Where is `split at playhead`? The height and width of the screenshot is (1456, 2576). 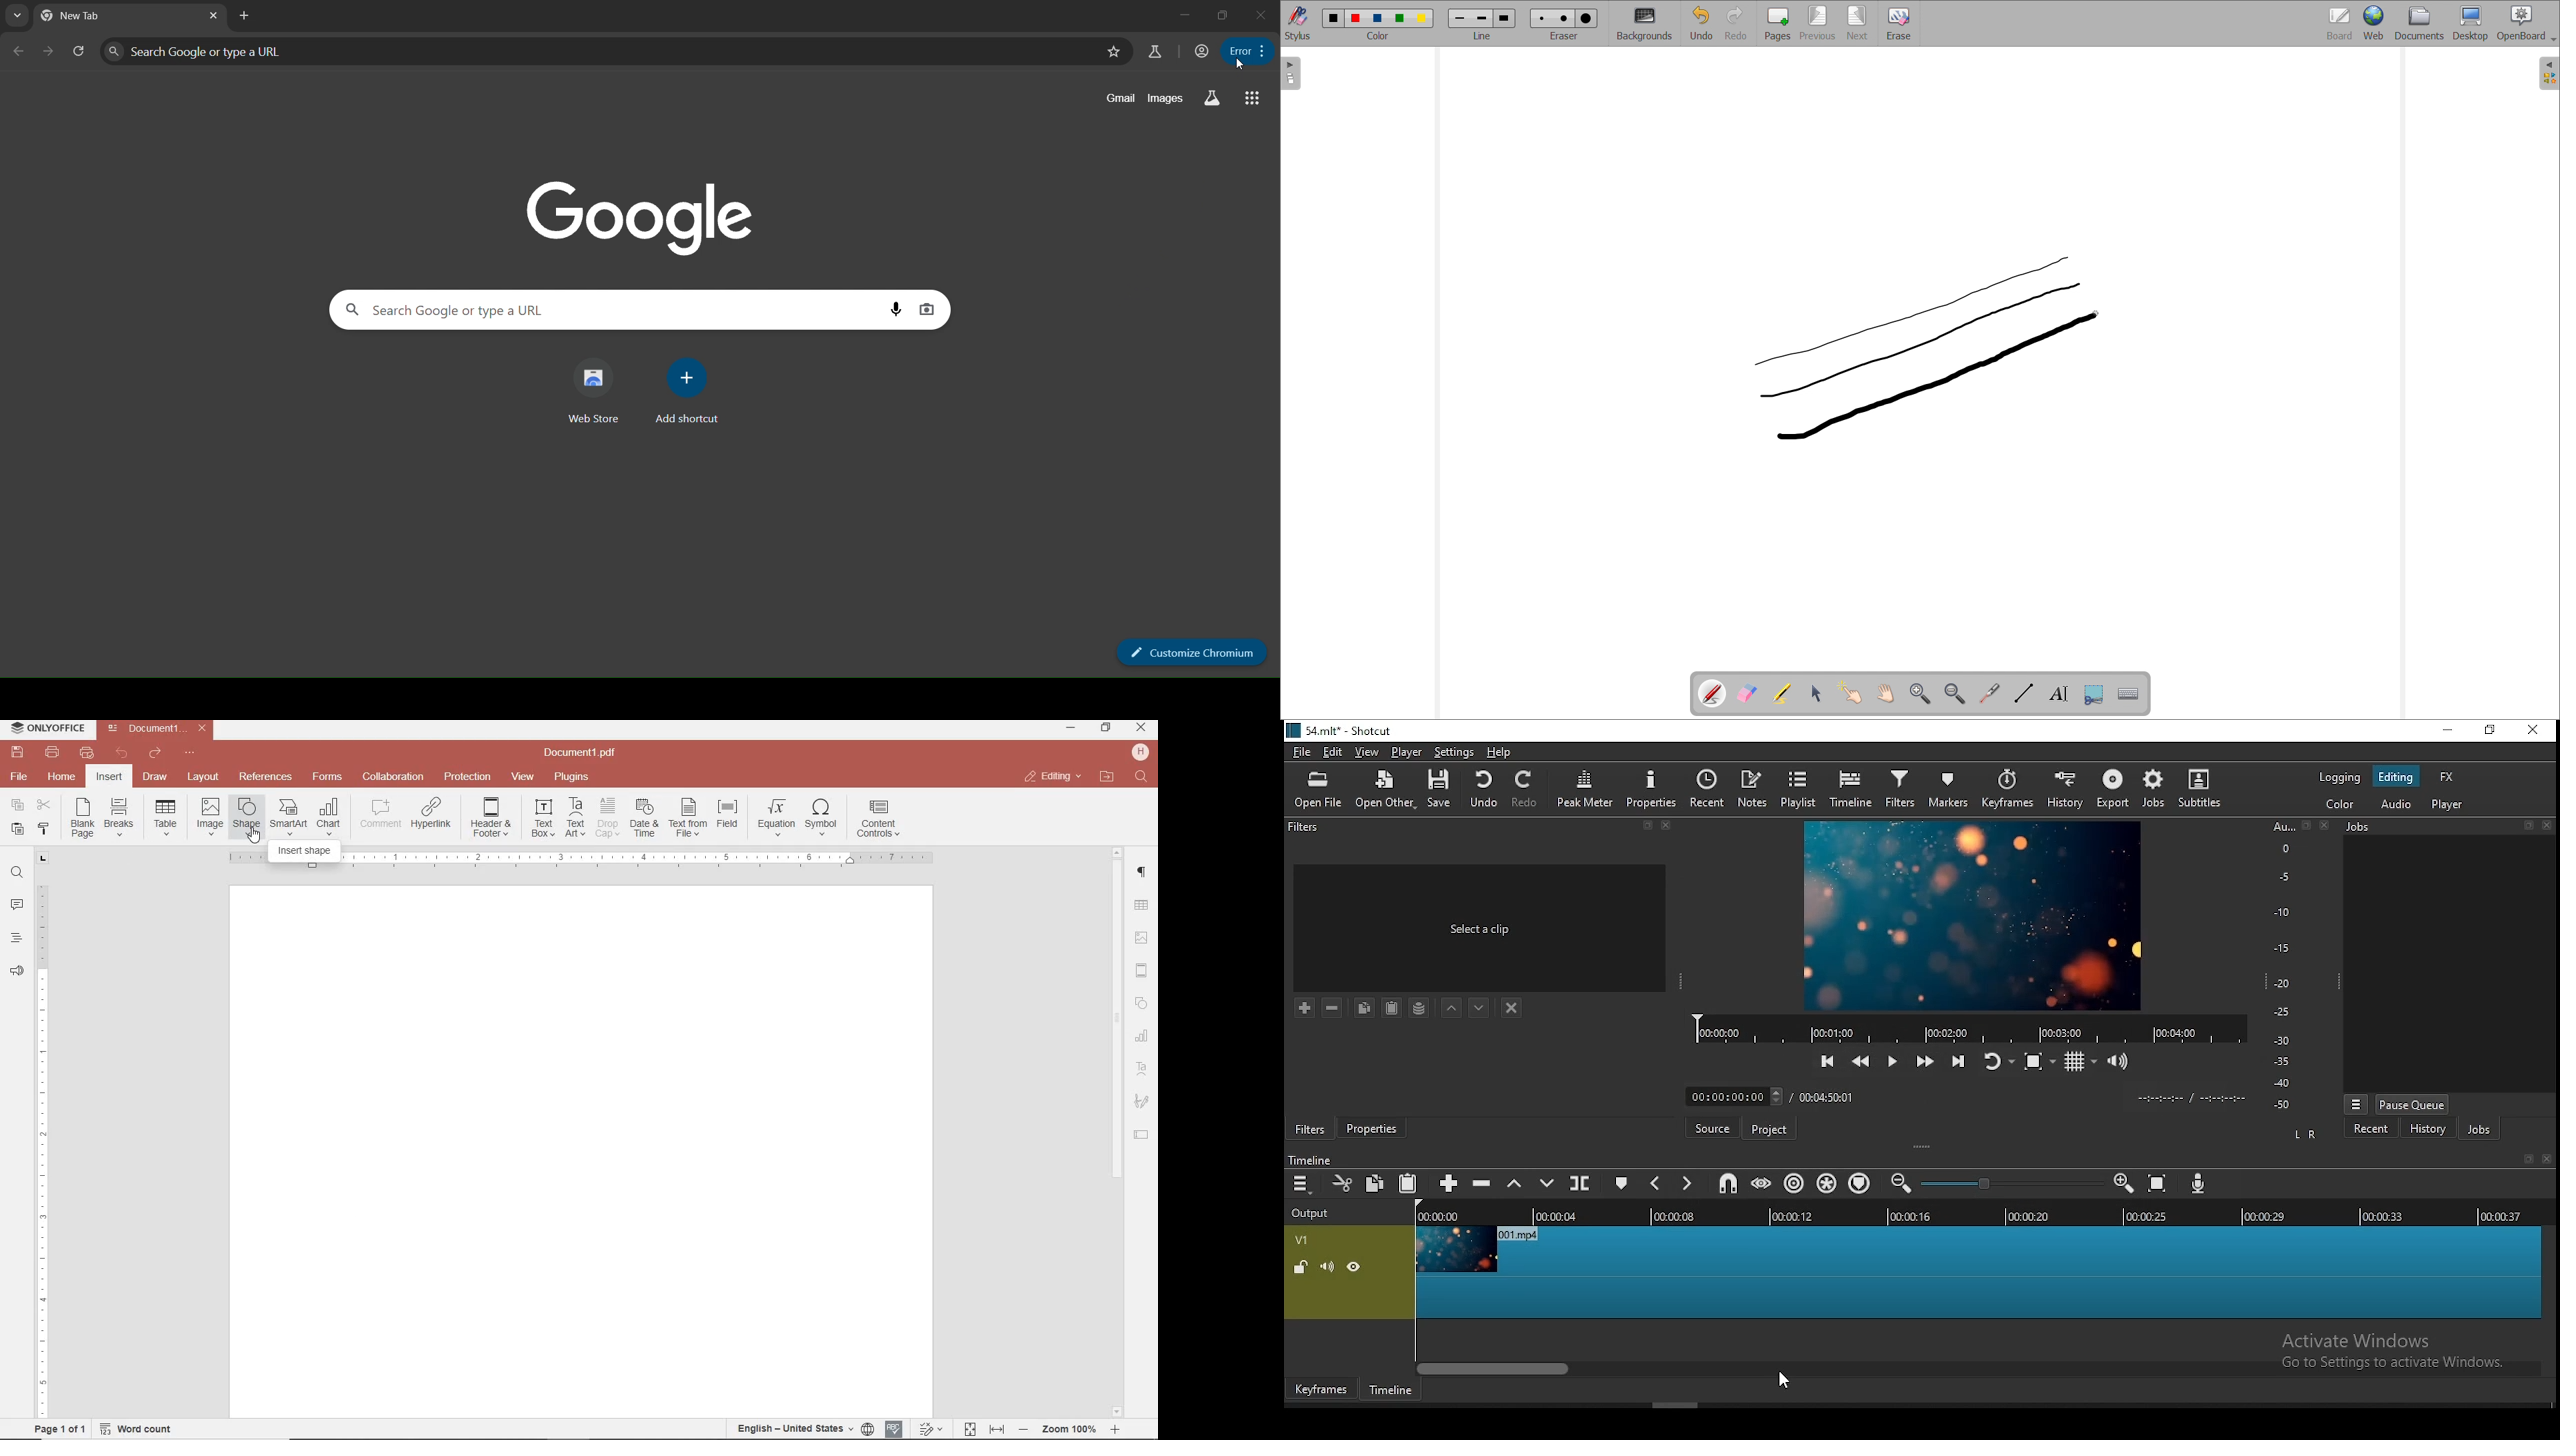 split at playhead is located at coordinates (1579, 1182).